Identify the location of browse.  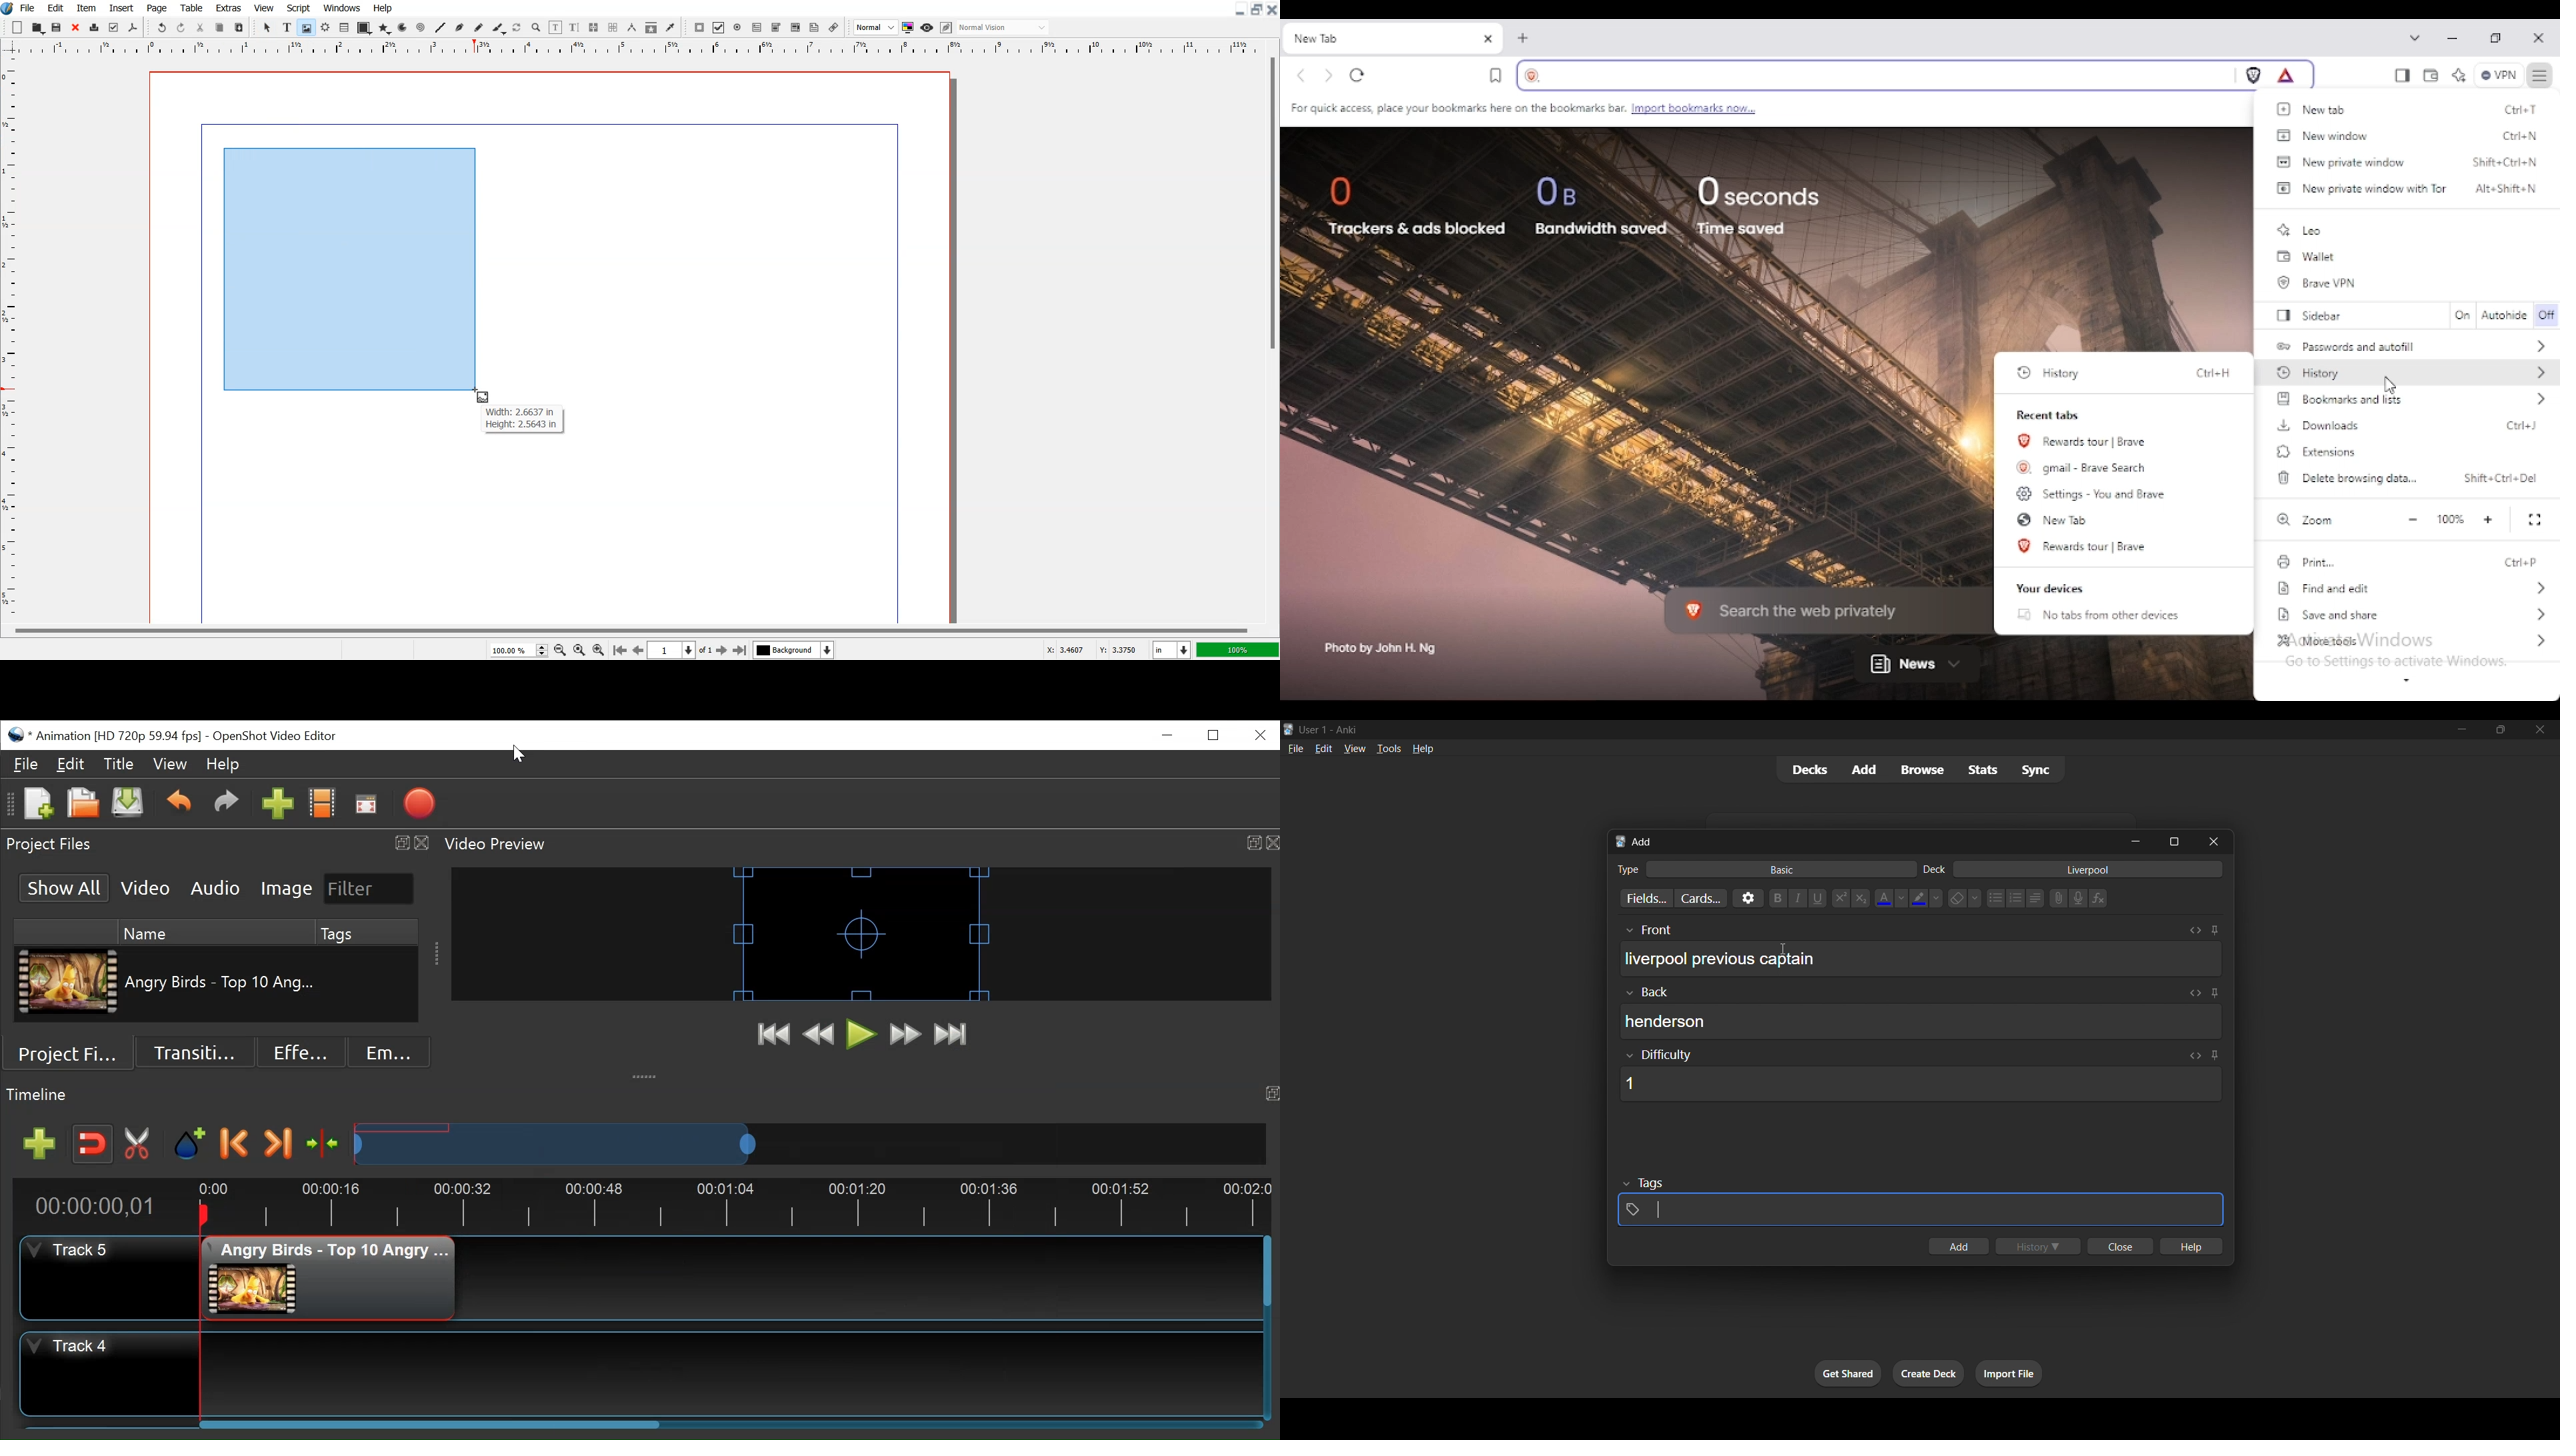
(1919, 769).